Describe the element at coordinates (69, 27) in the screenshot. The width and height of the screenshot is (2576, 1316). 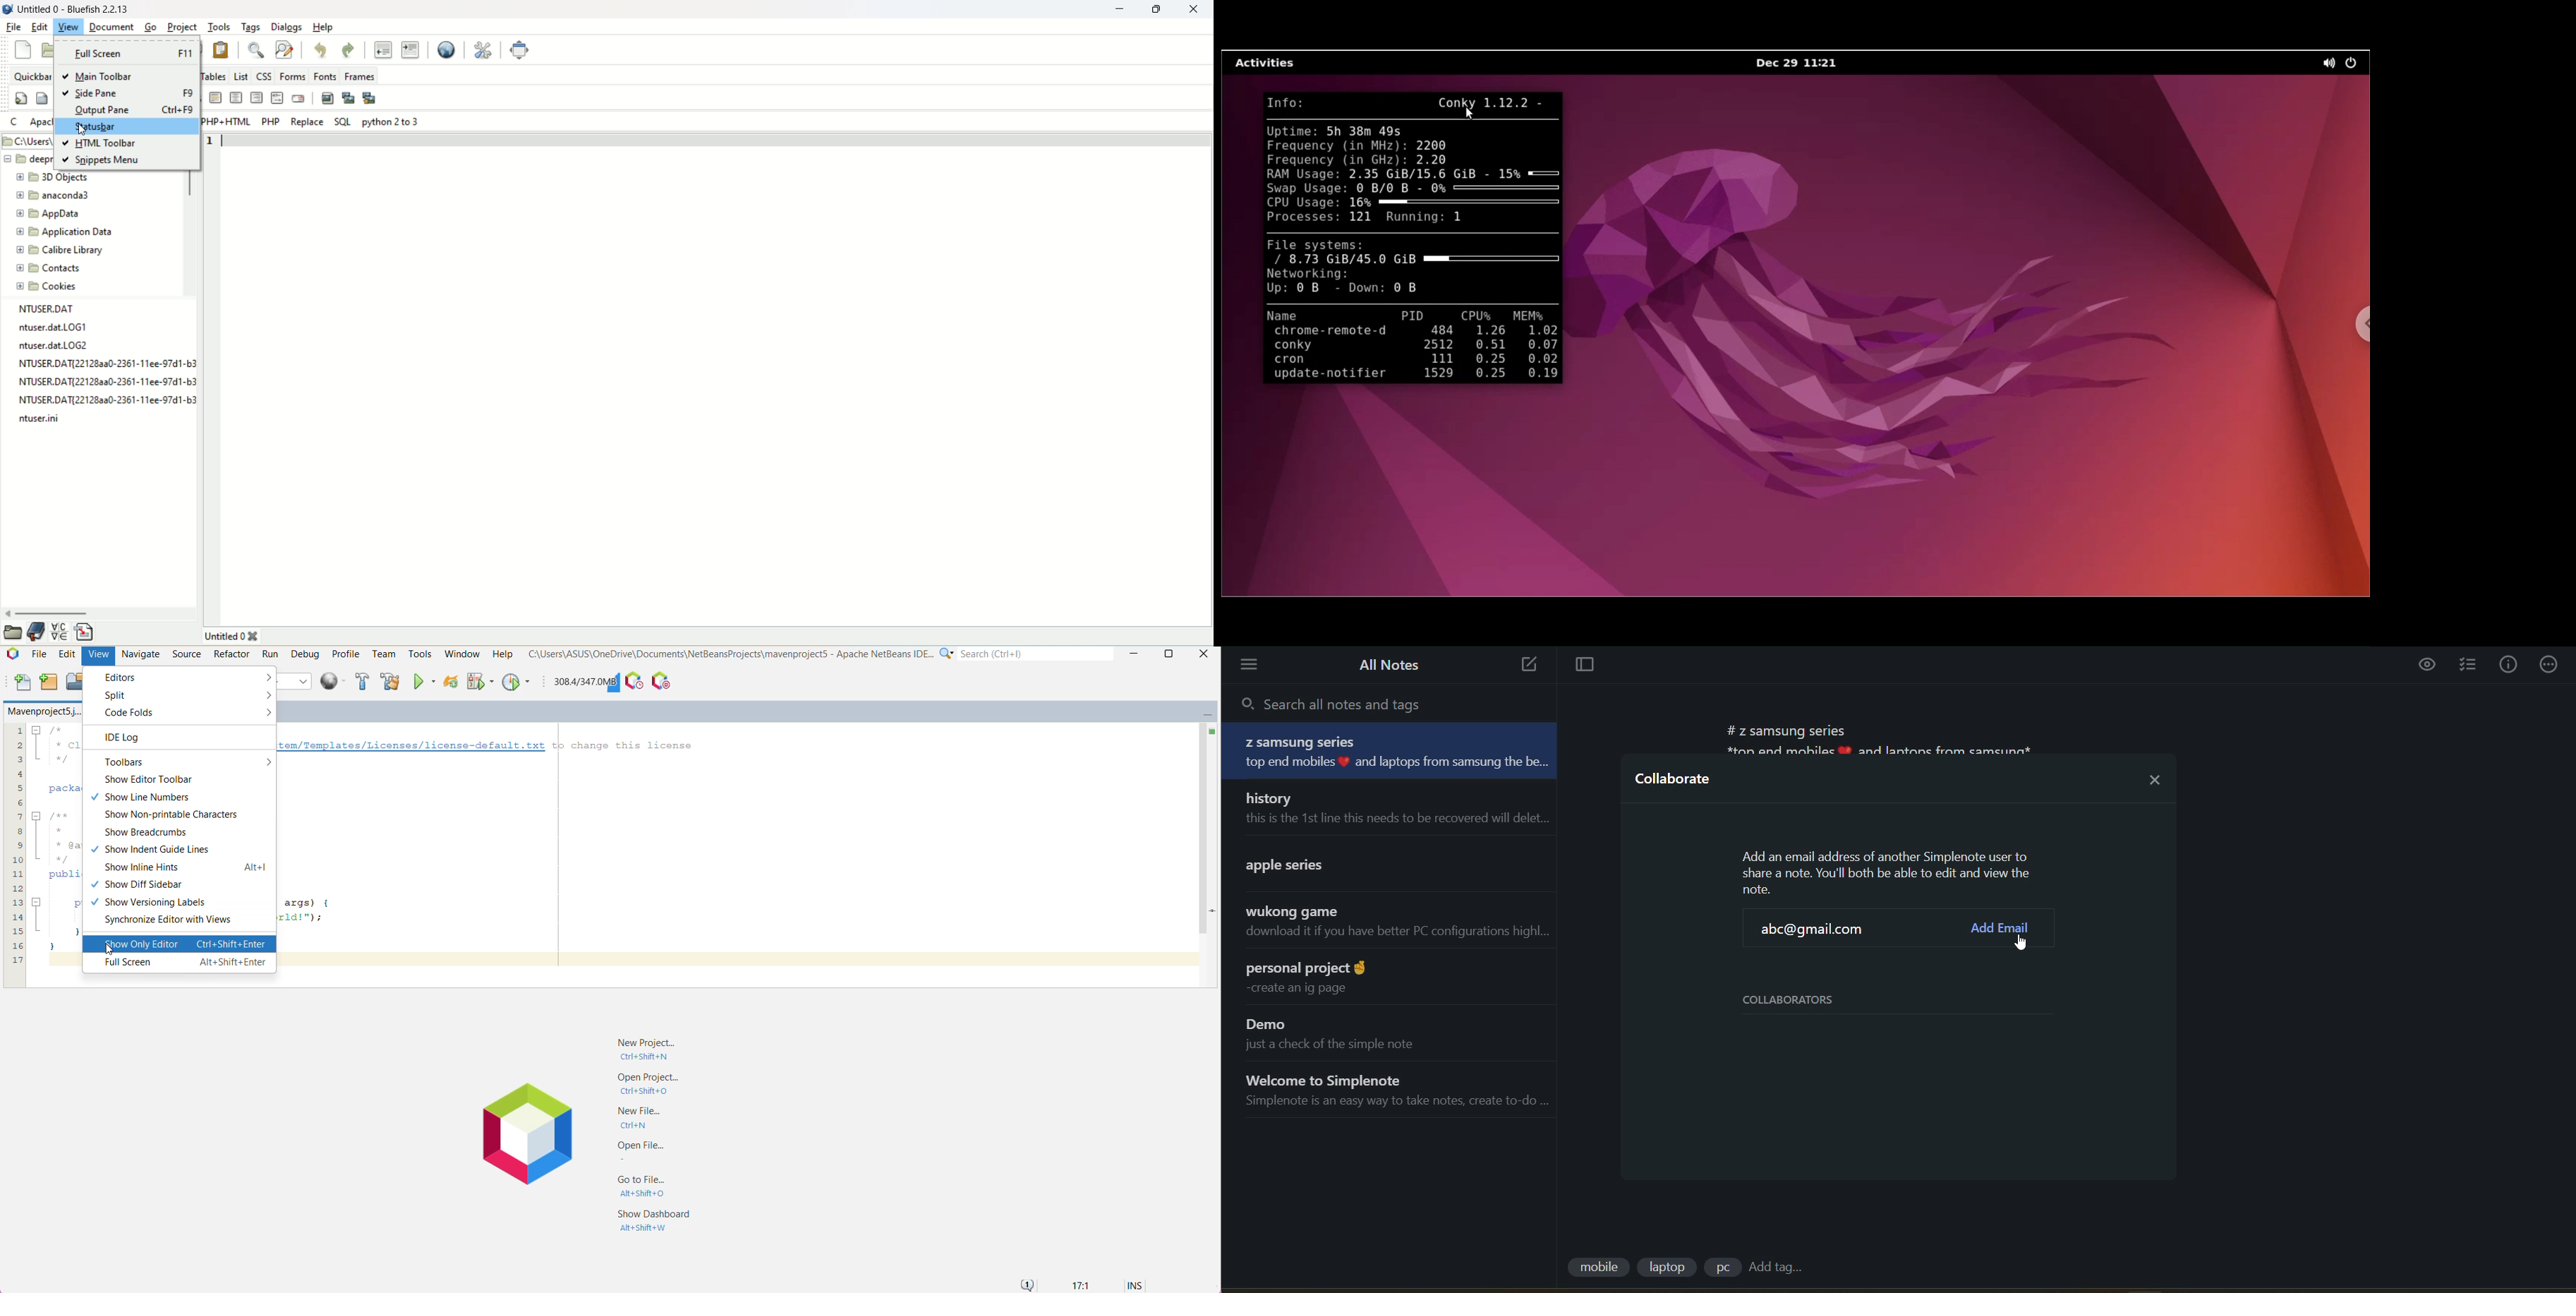
I see `view` at that location.